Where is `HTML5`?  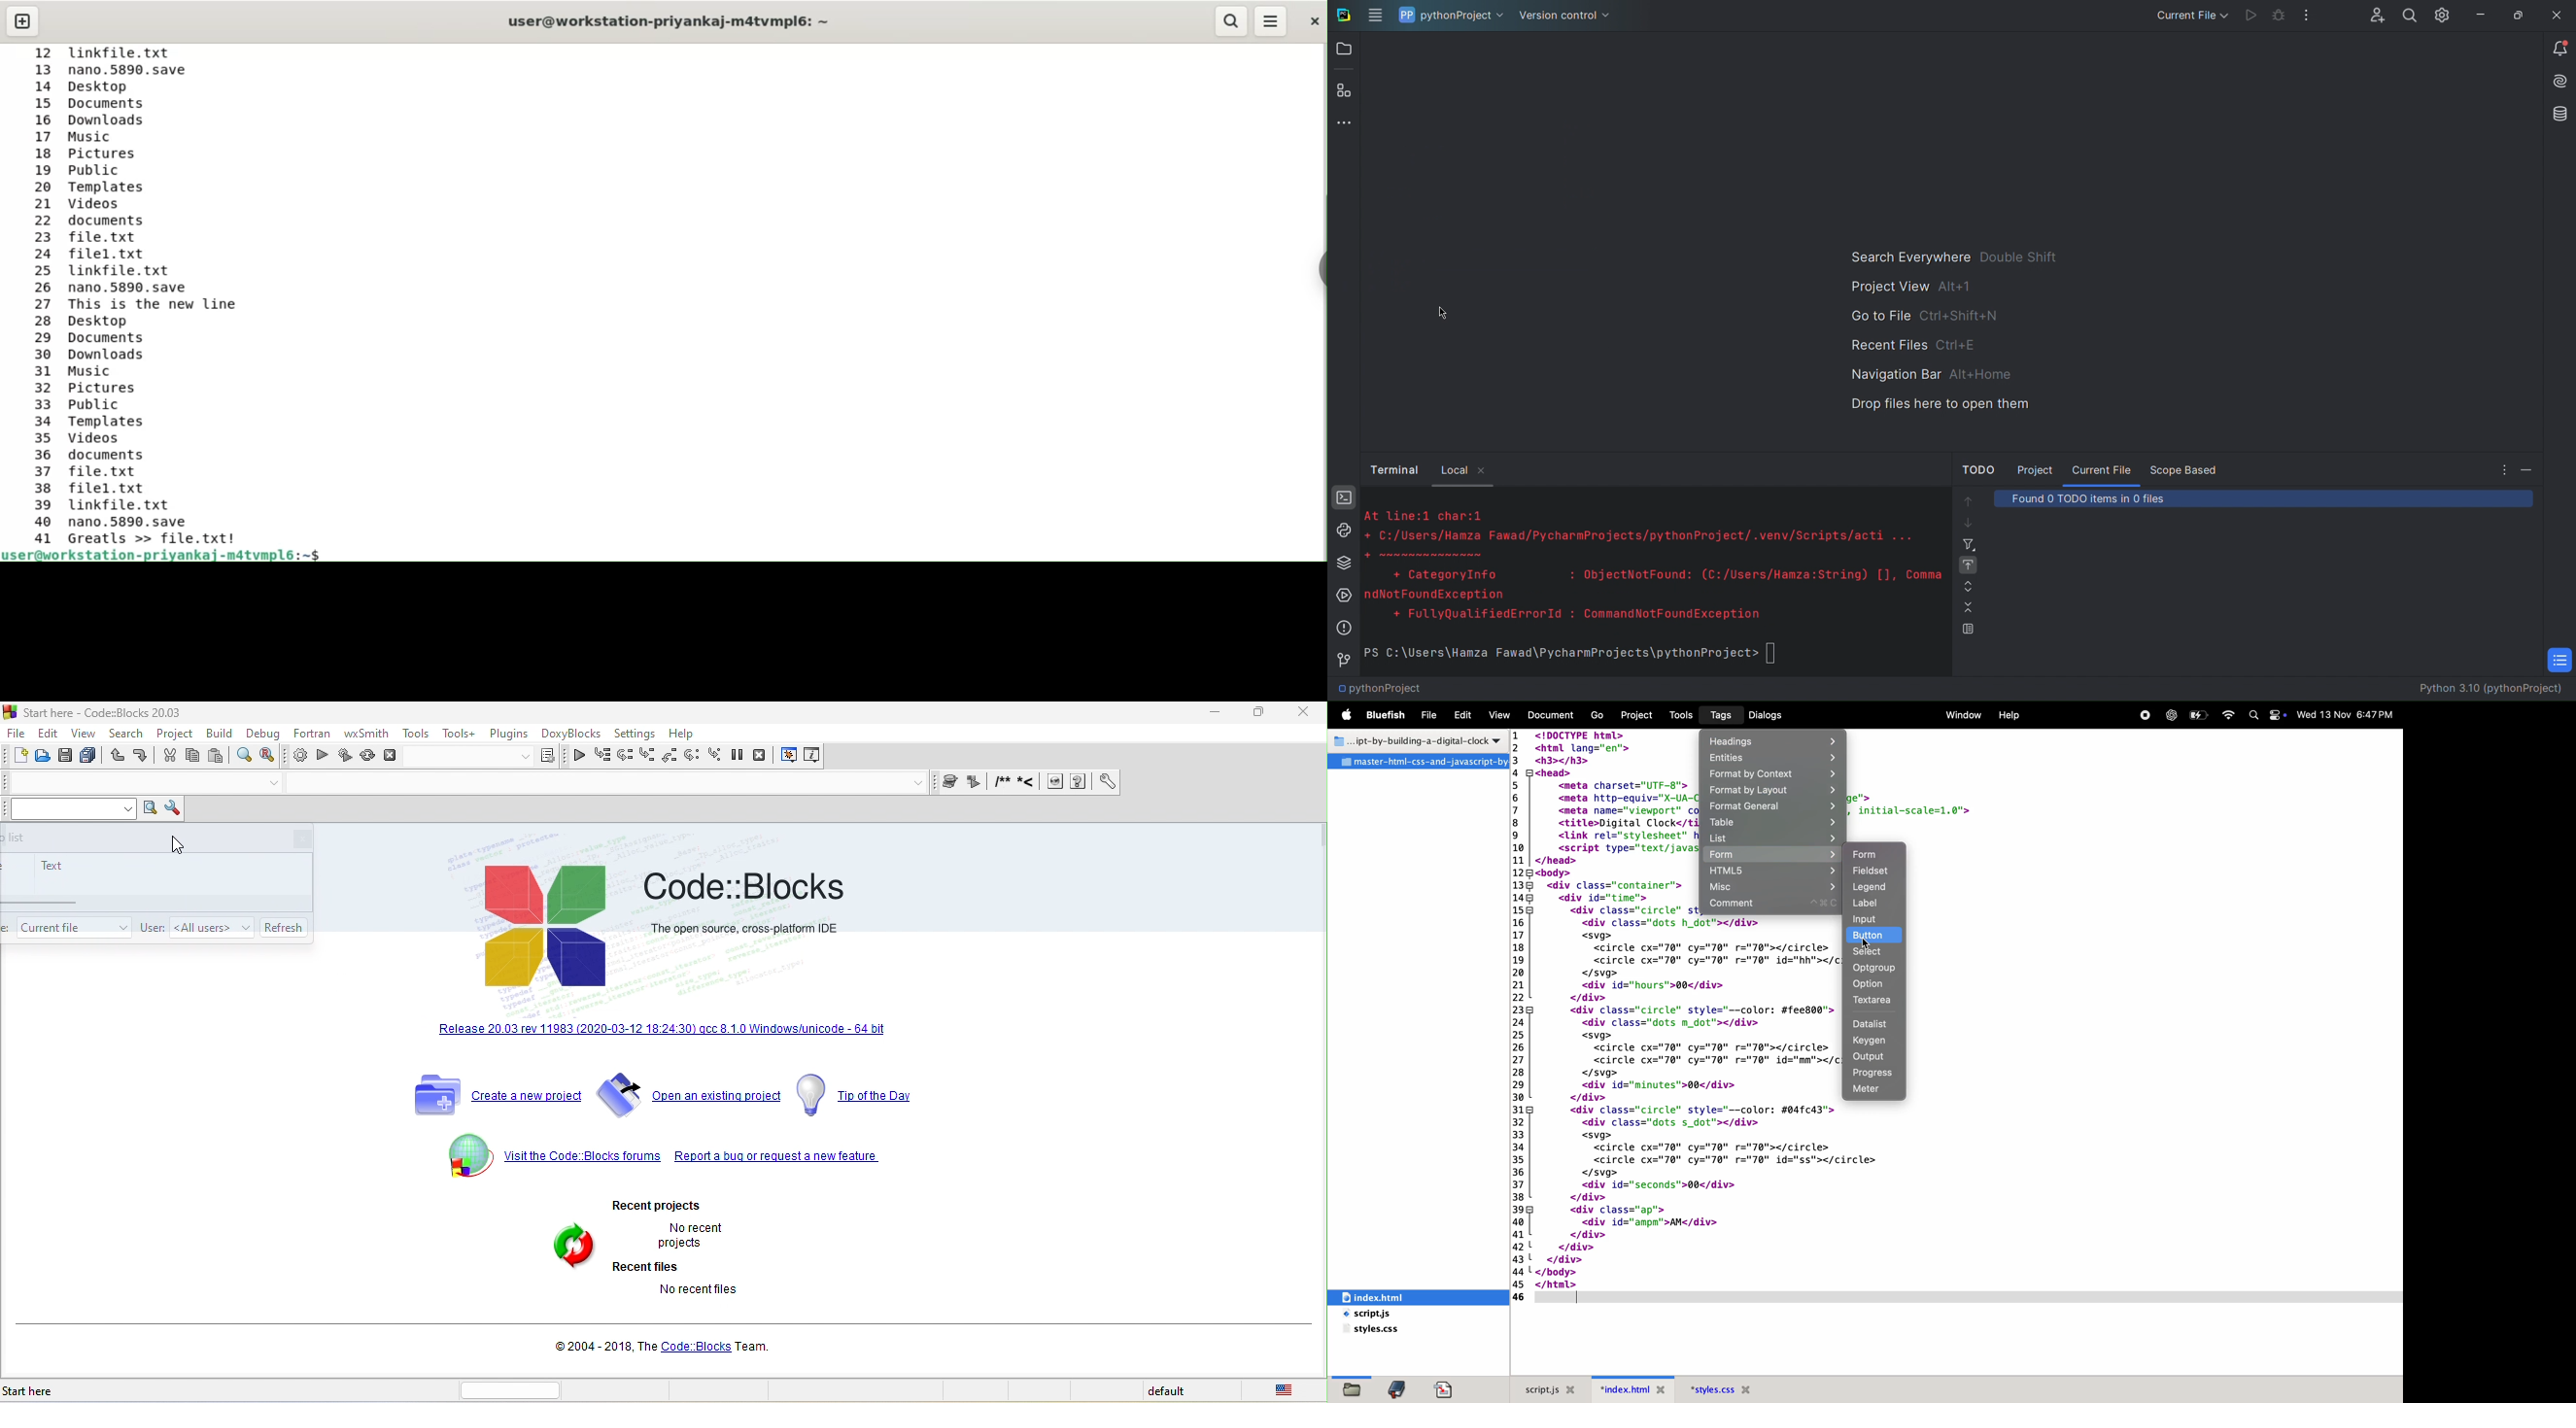 HTML5 is located at coordinates (1773, 871).